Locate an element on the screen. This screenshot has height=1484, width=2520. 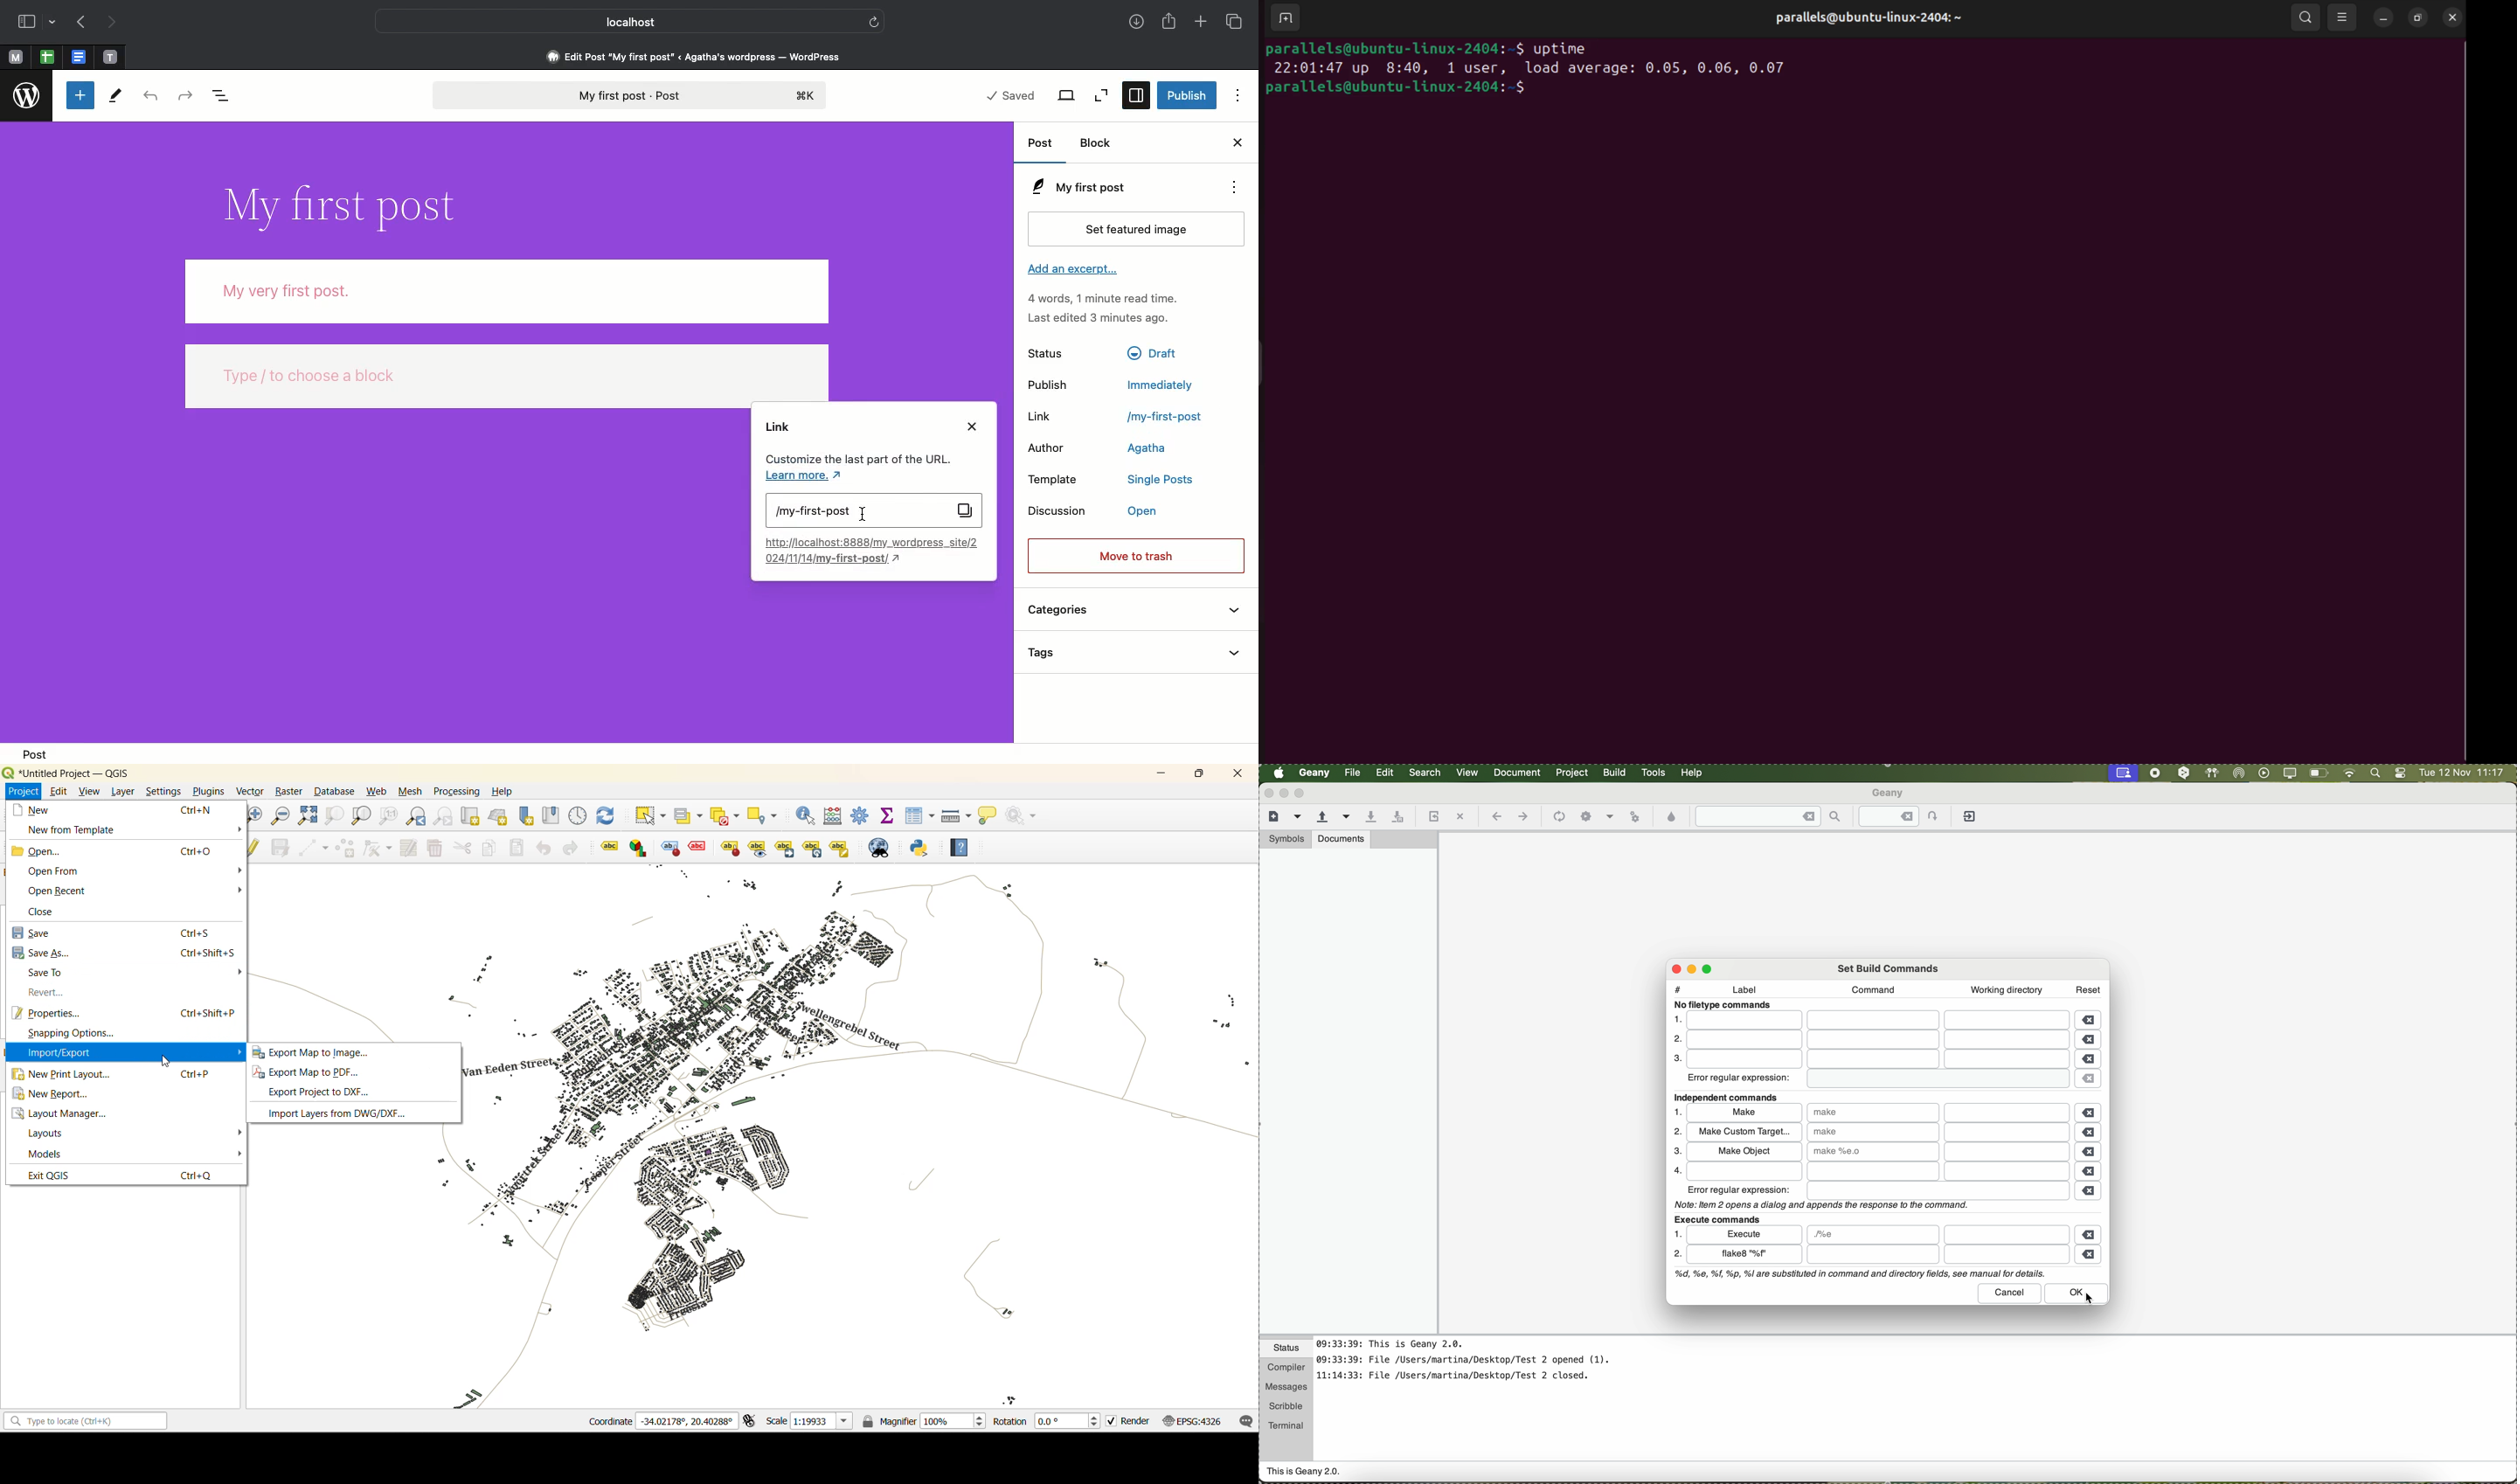
cursor is located at coordinates (863, 515).